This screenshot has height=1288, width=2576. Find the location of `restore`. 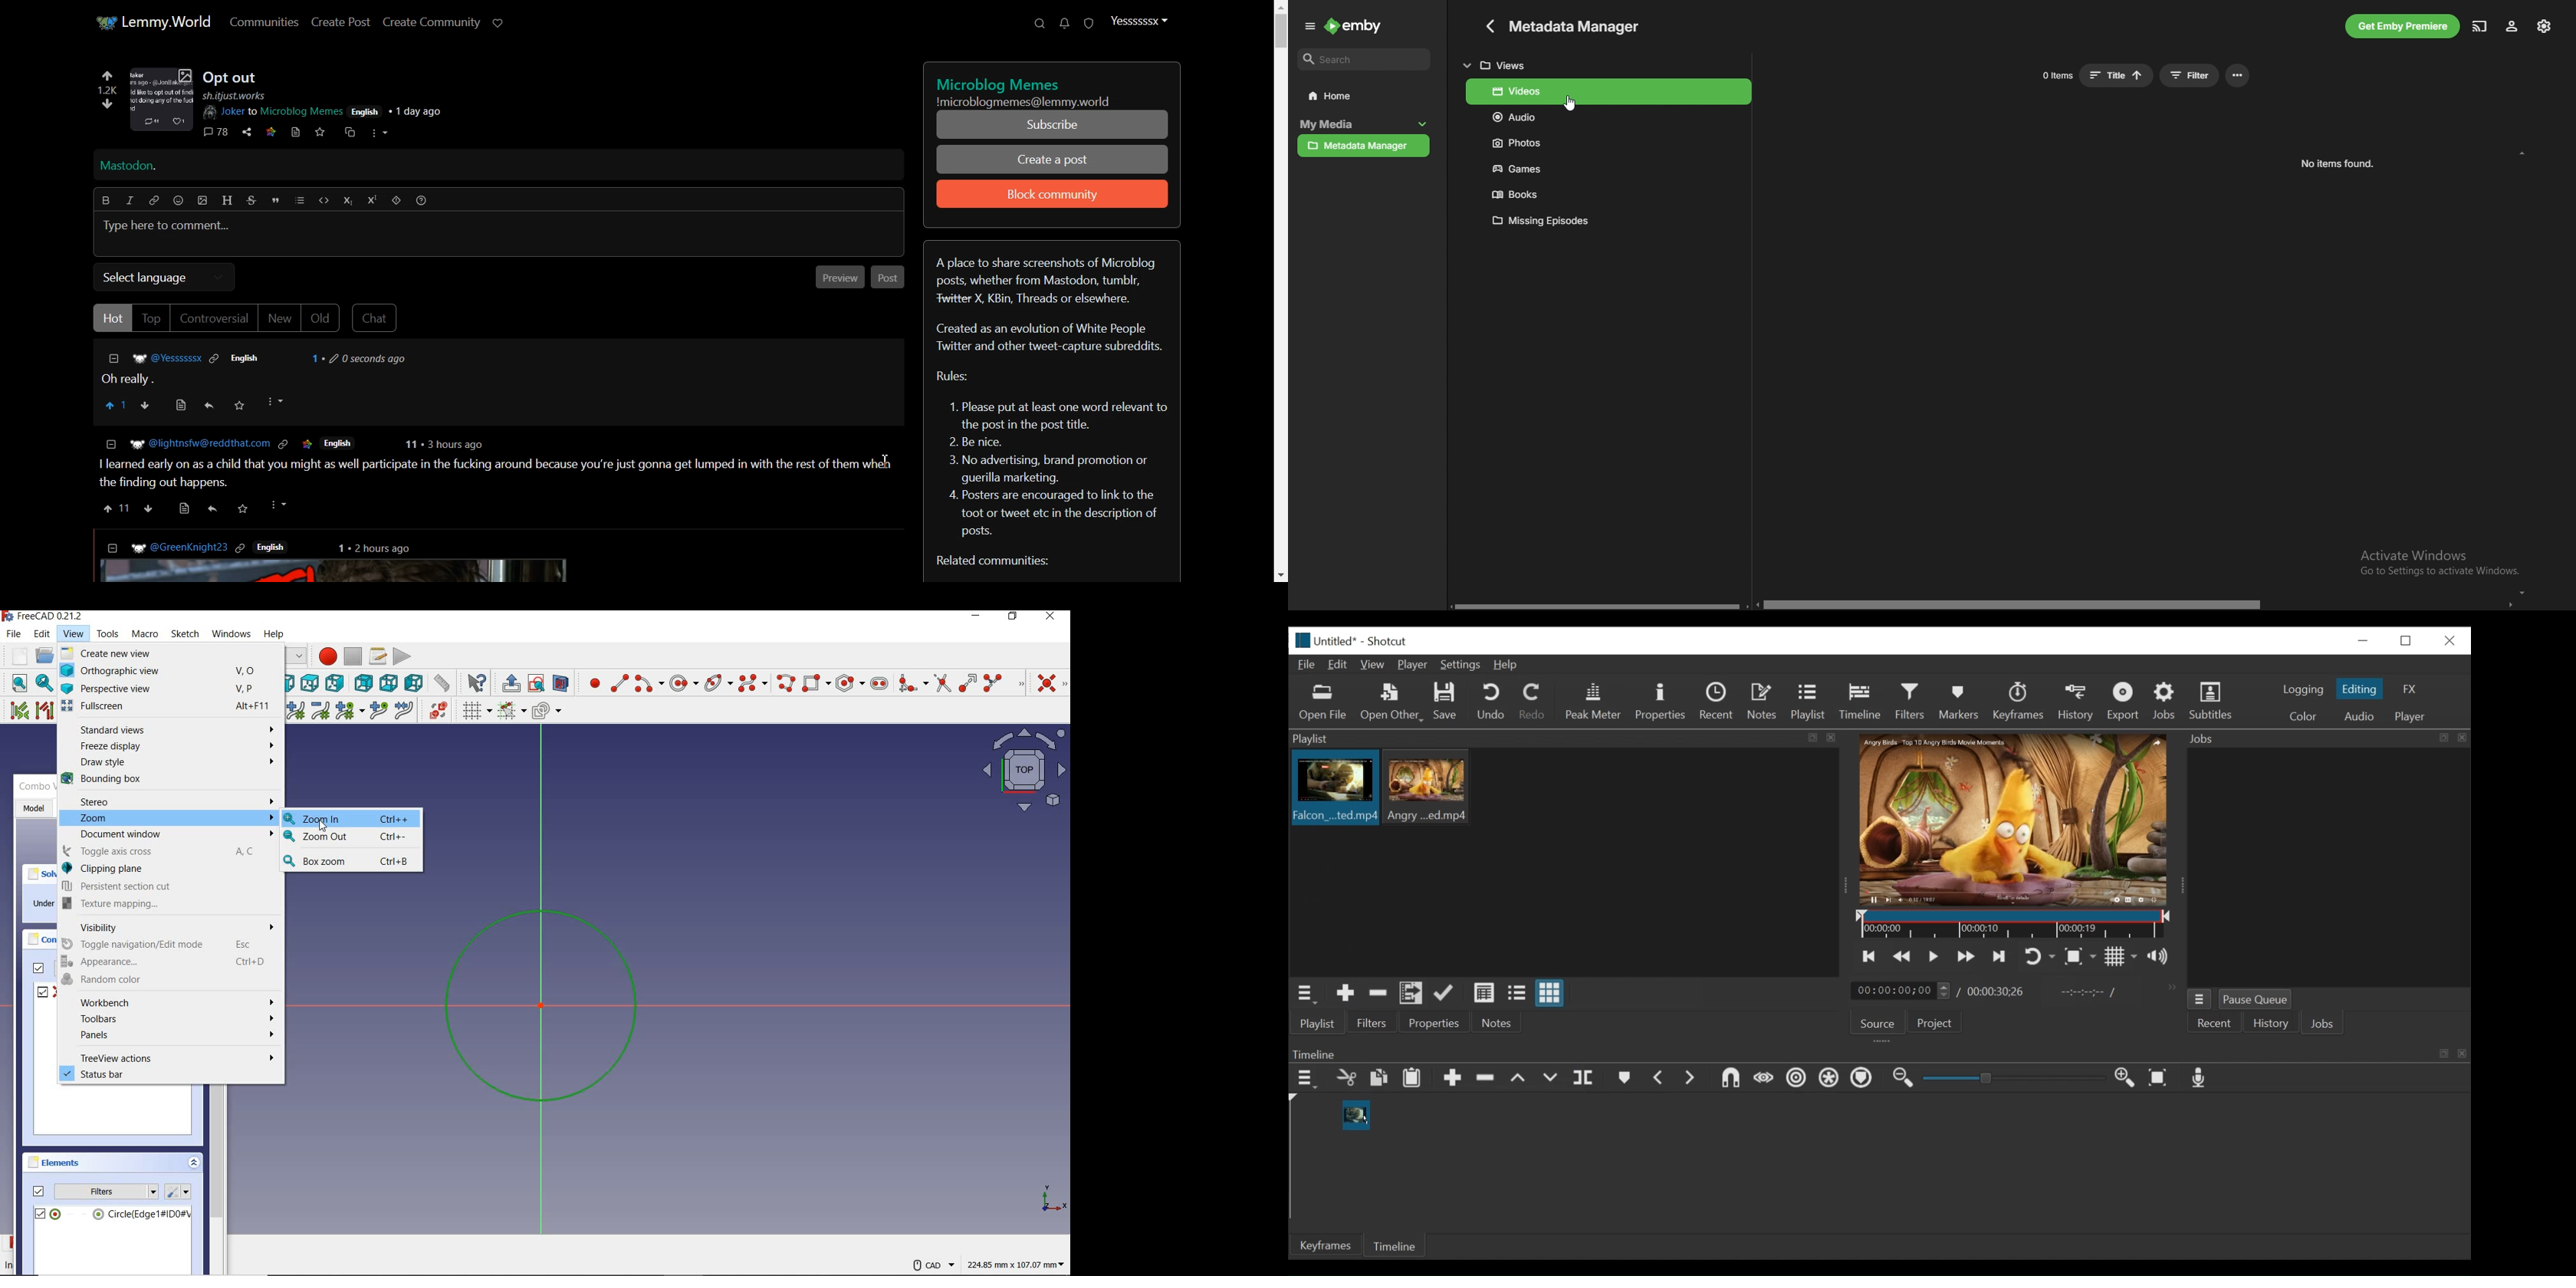

restore is located at coordinates (1014, 617).